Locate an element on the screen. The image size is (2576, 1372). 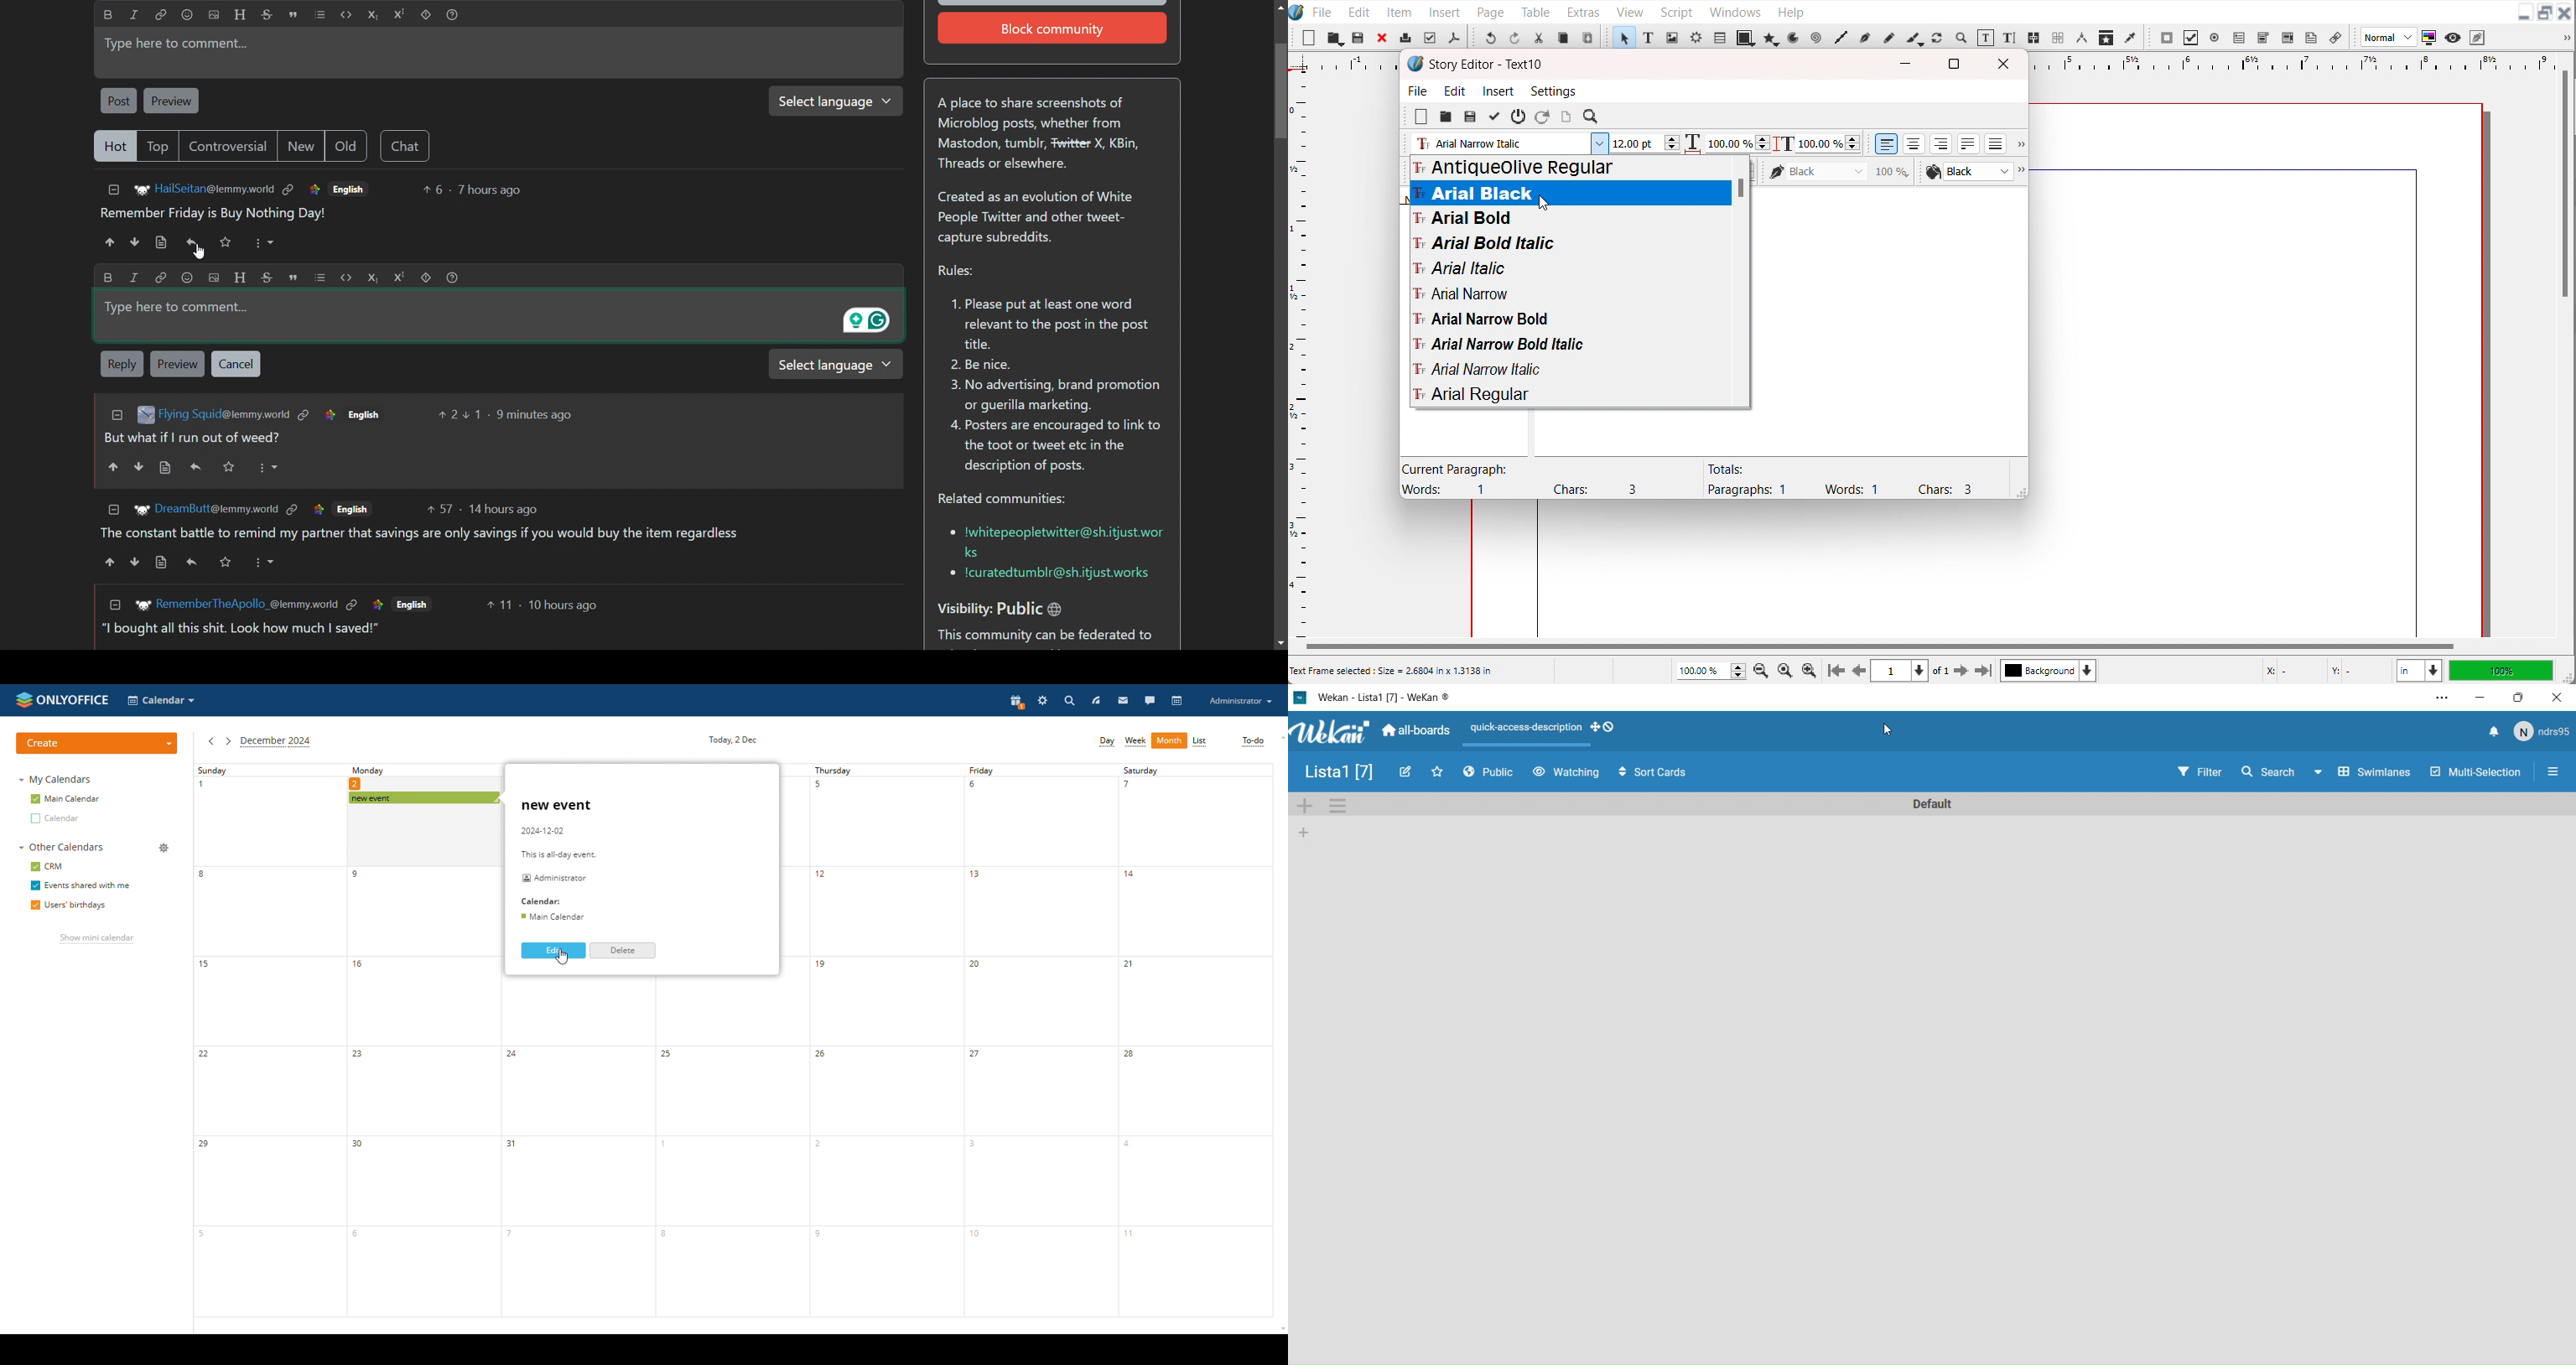
username is located at coordinates (244, 603).